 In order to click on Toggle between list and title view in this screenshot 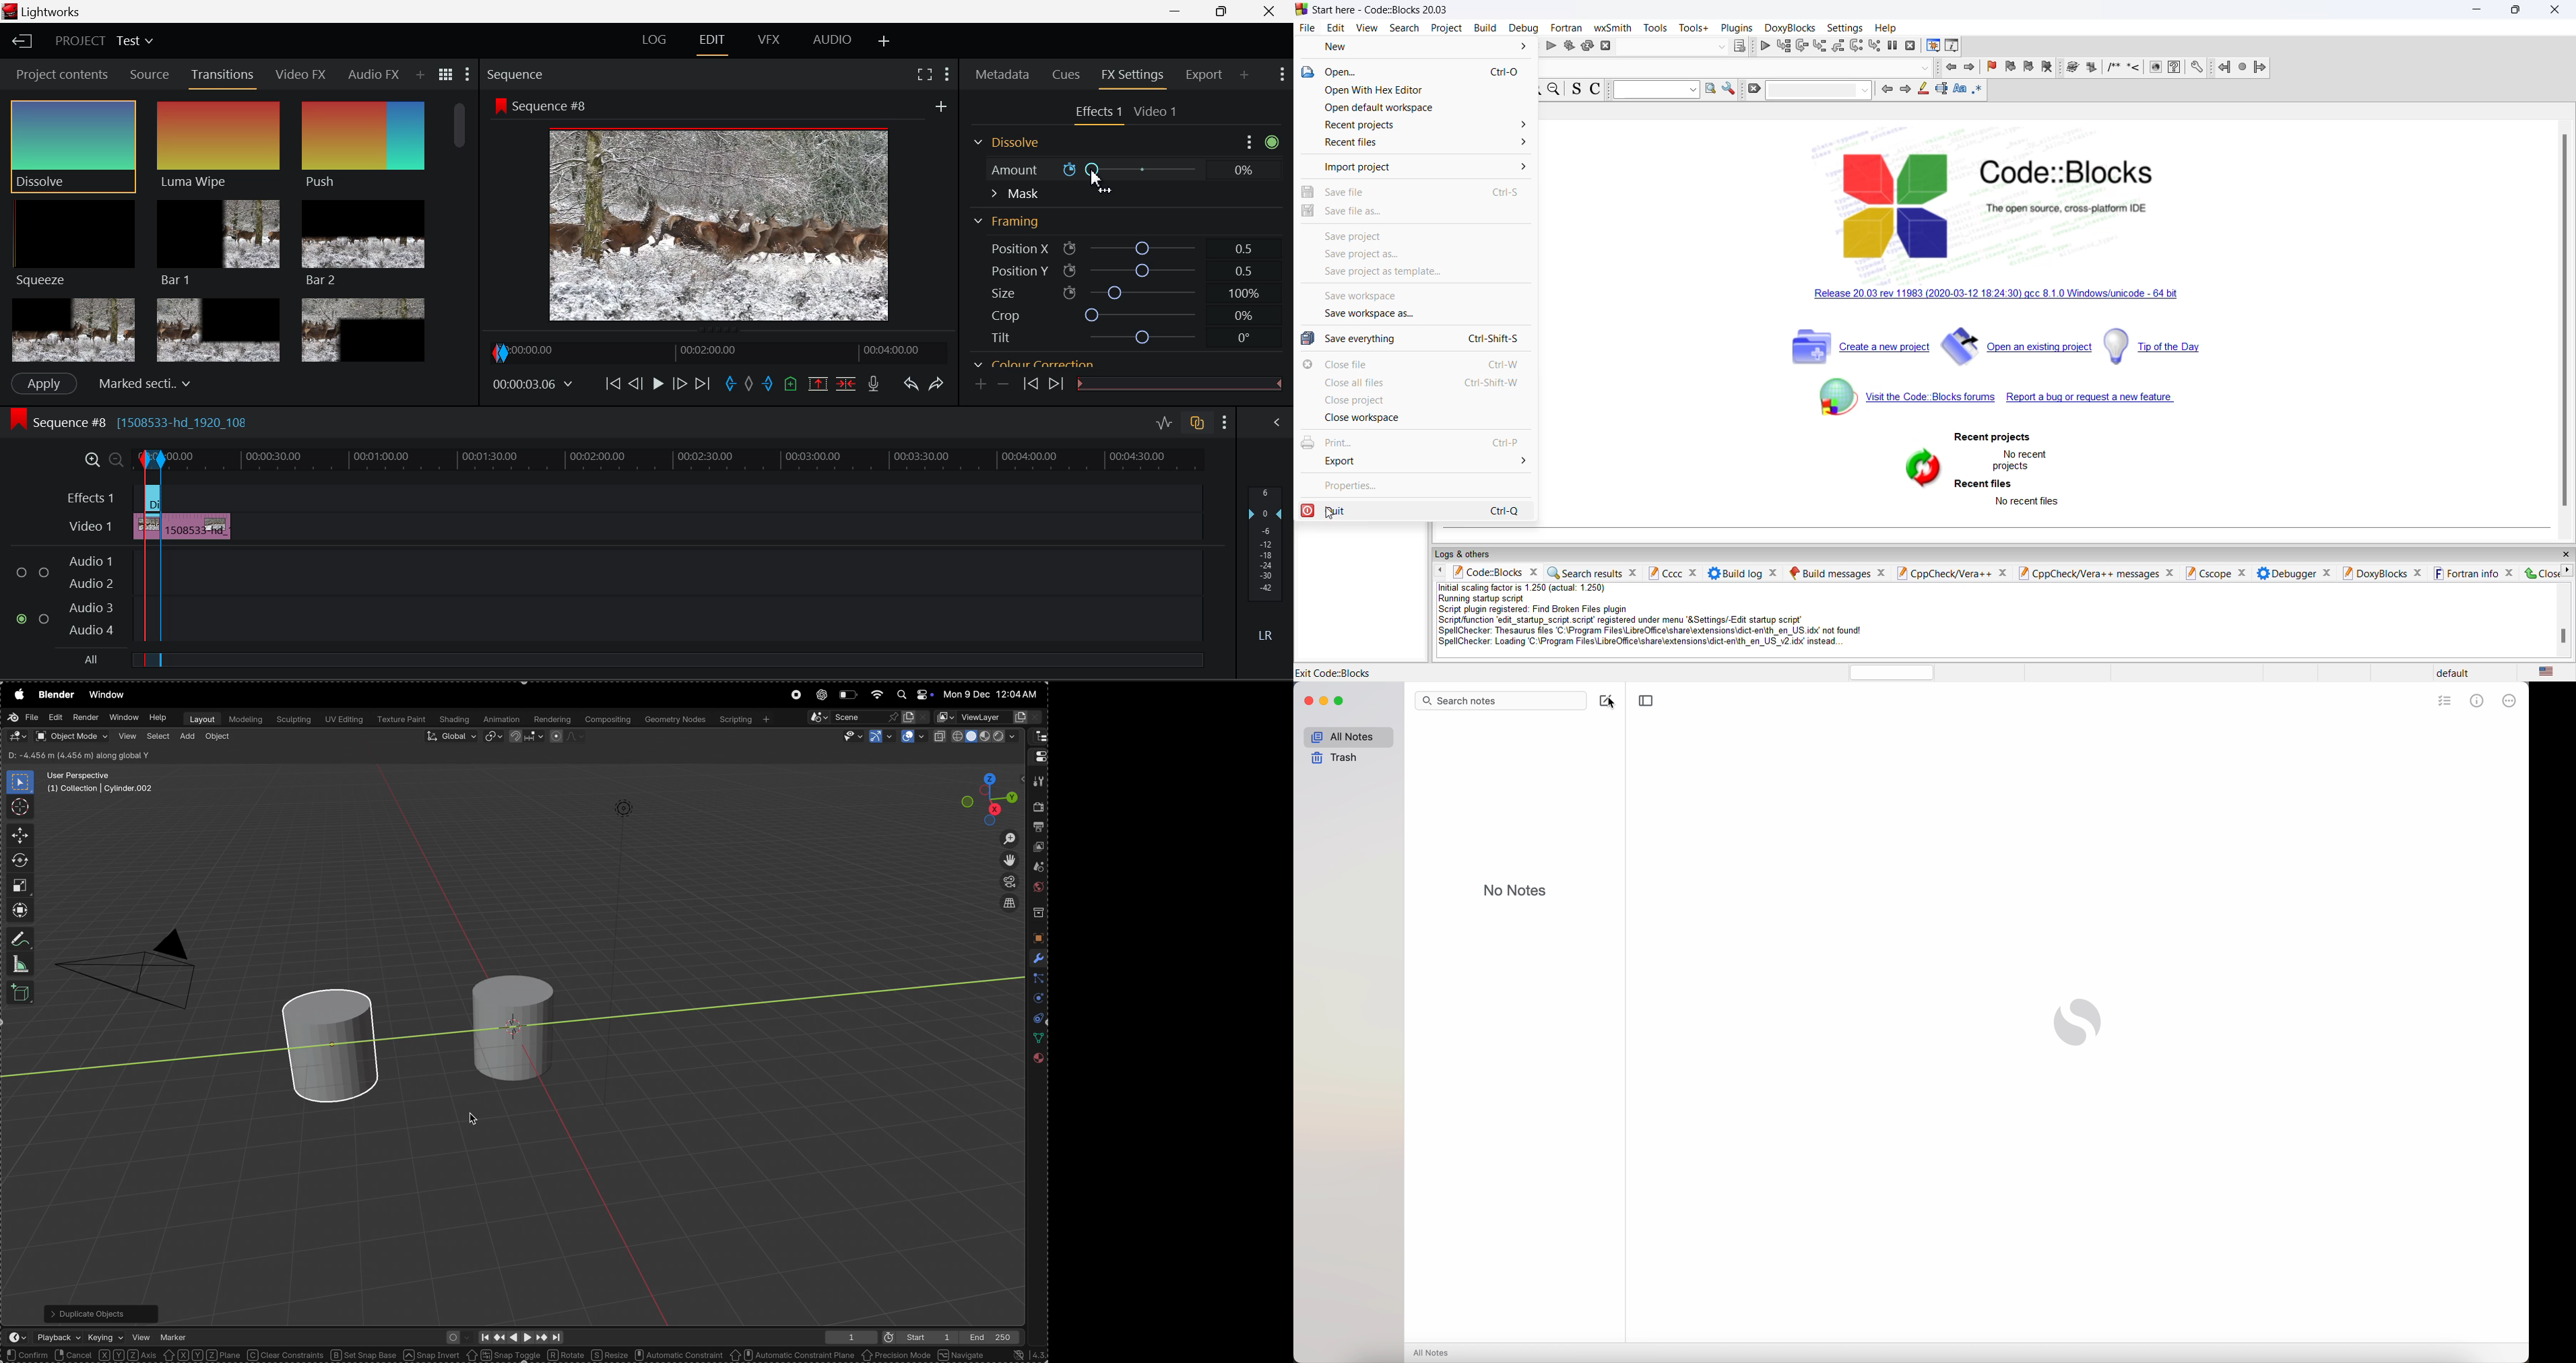, I will do `click(446, 75)`.